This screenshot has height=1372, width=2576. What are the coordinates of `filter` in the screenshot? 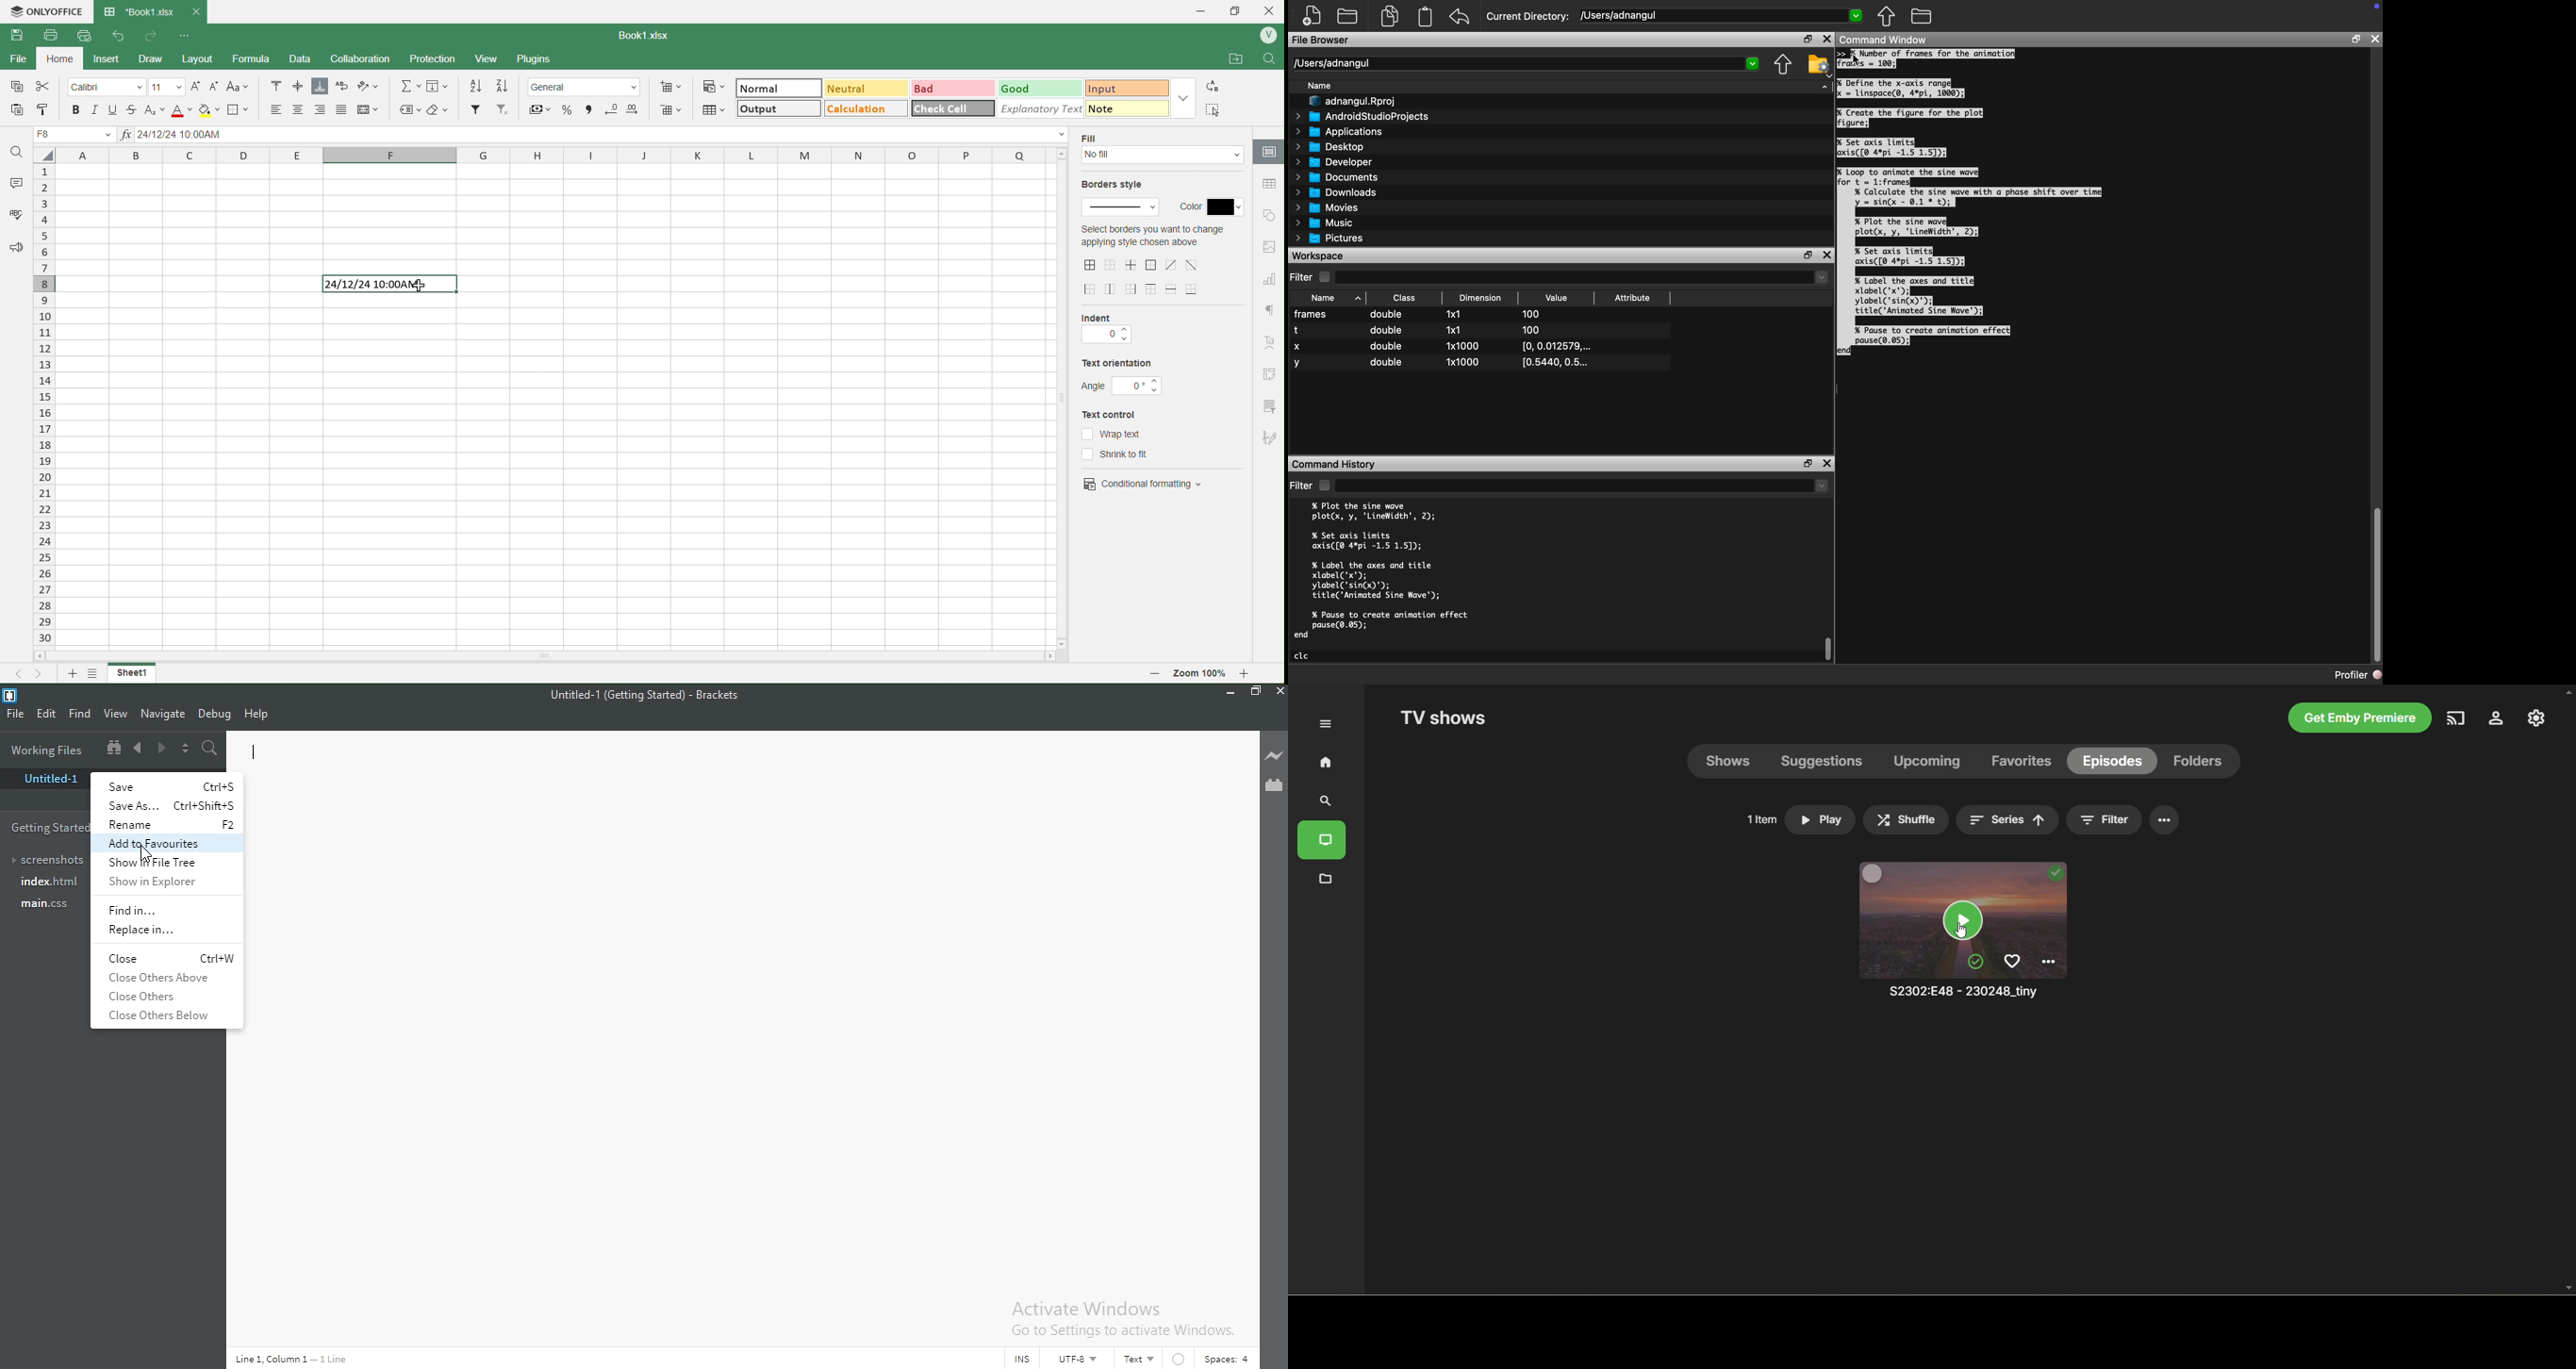 It's located at (1269, 405).